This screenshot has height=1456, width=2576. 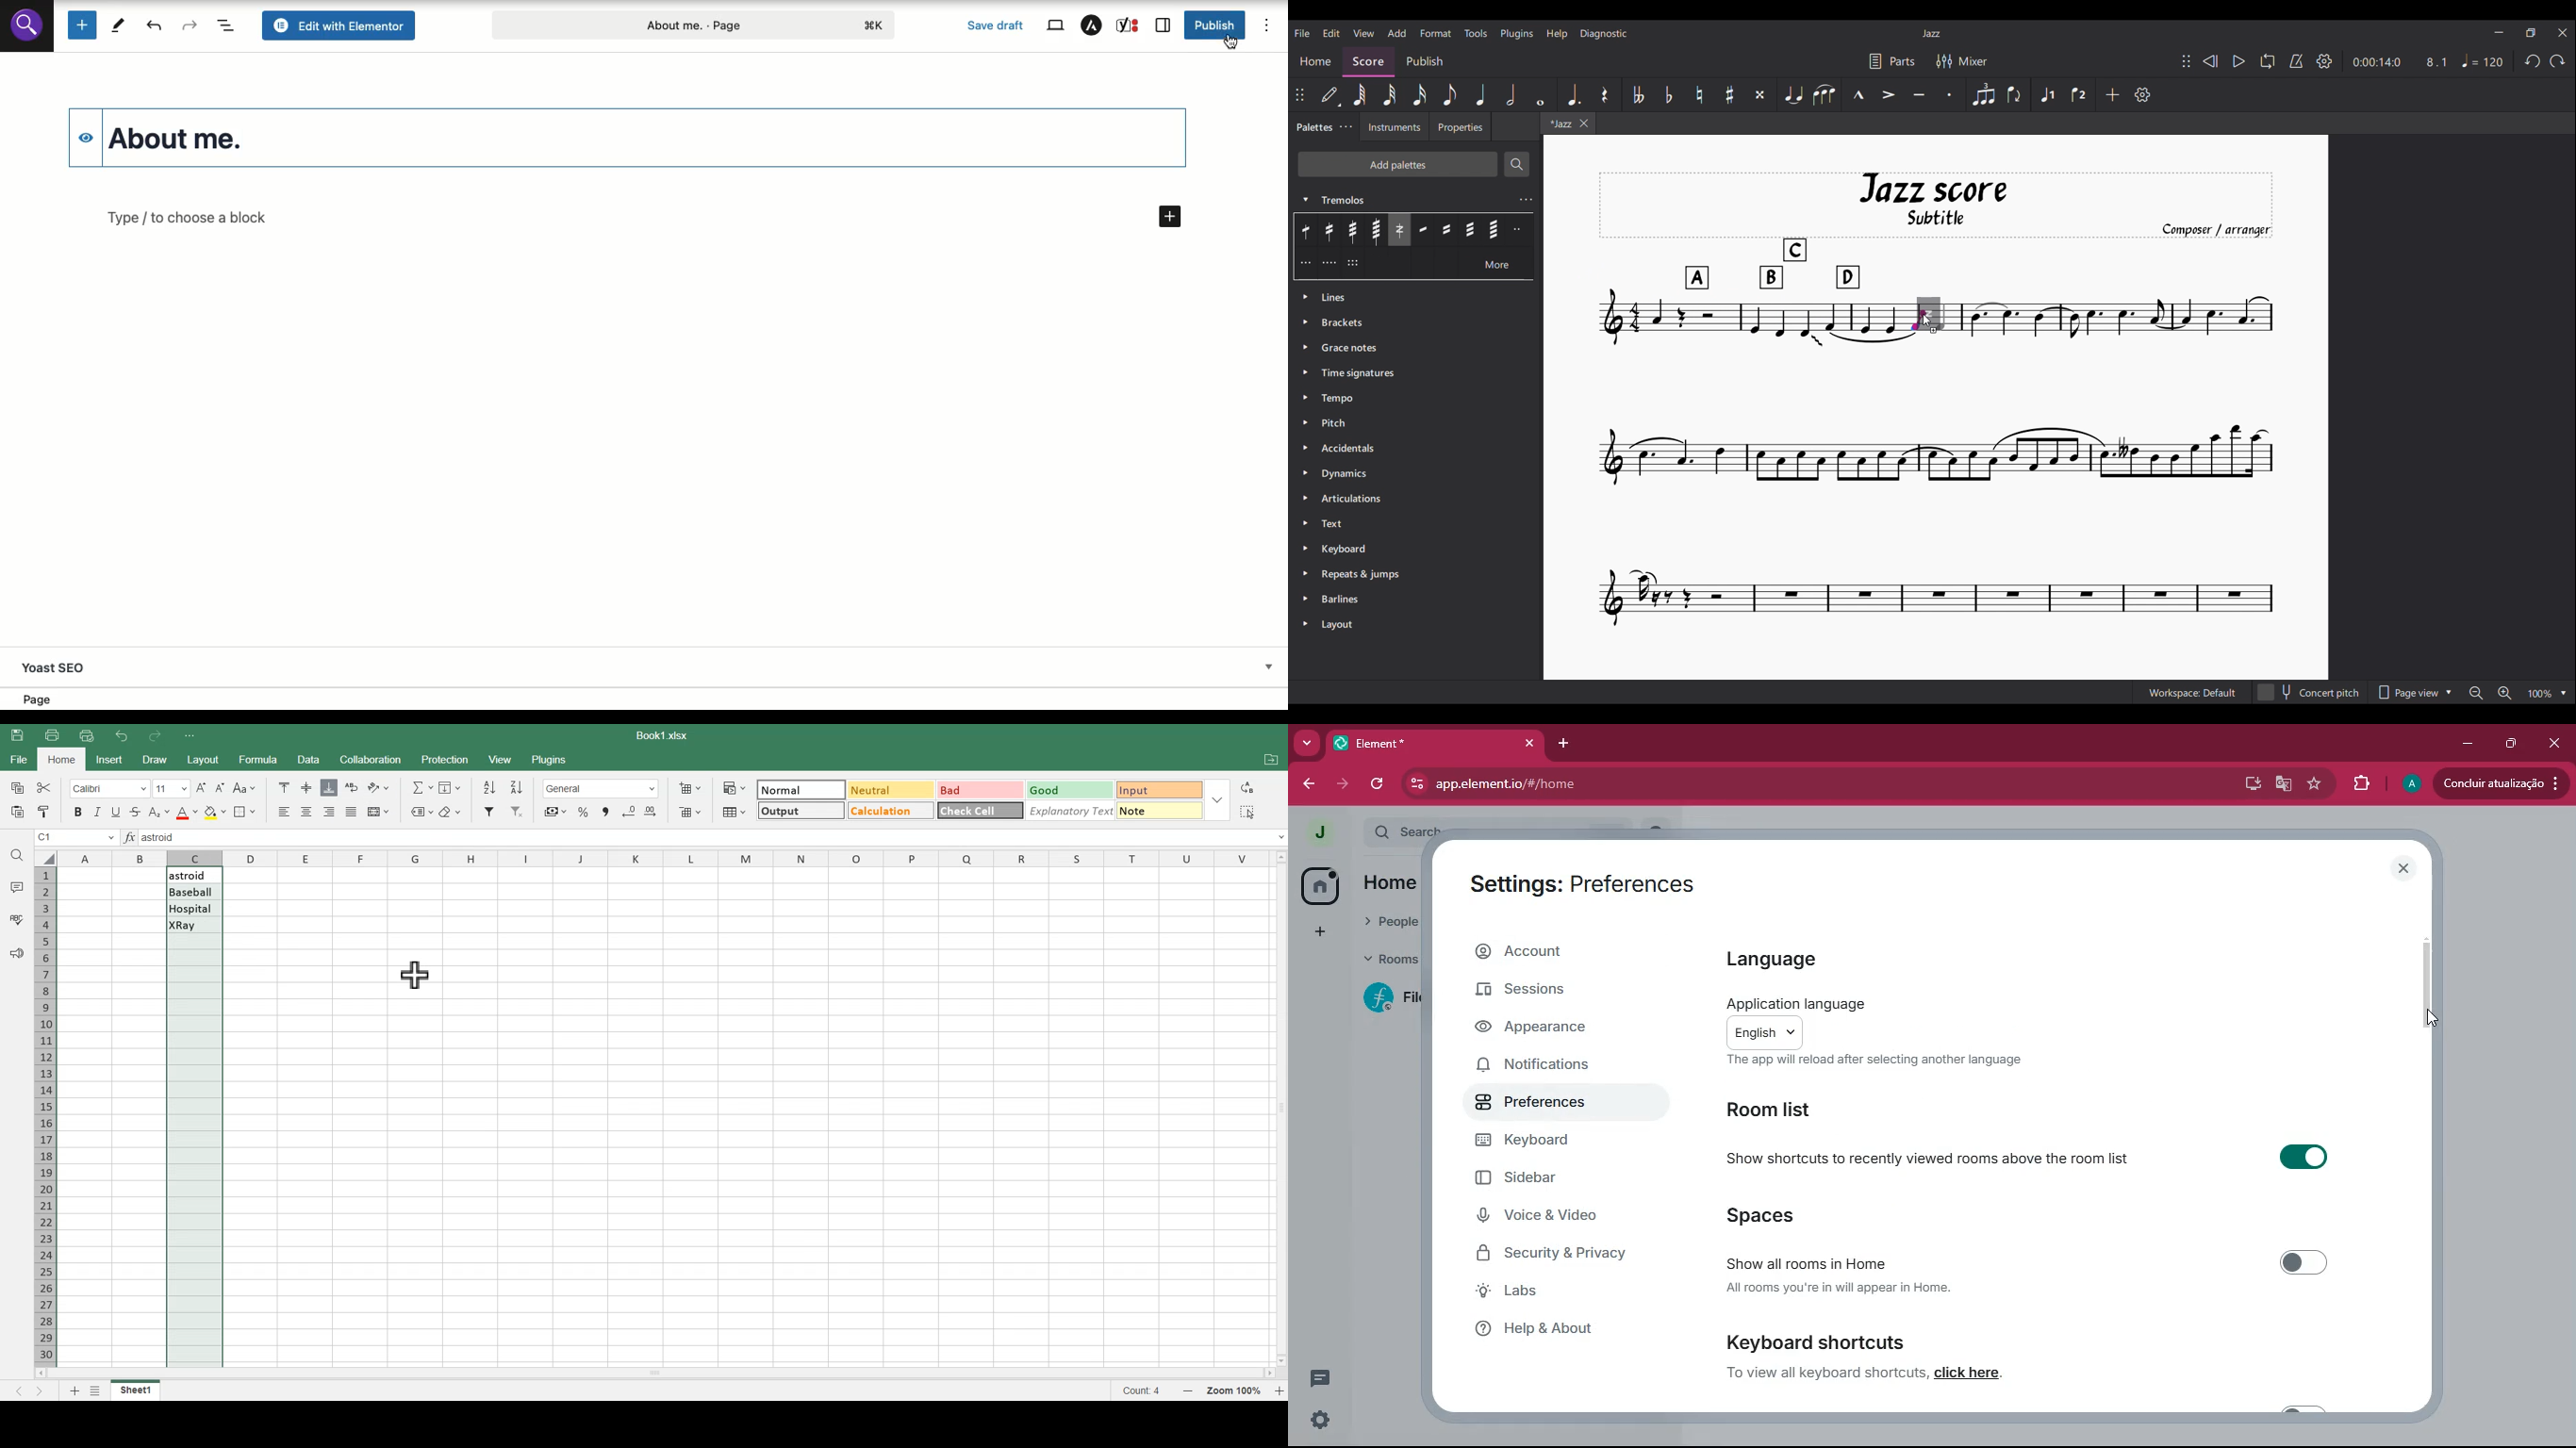 I want to click on Jazz, so click(x=1932, y=33).